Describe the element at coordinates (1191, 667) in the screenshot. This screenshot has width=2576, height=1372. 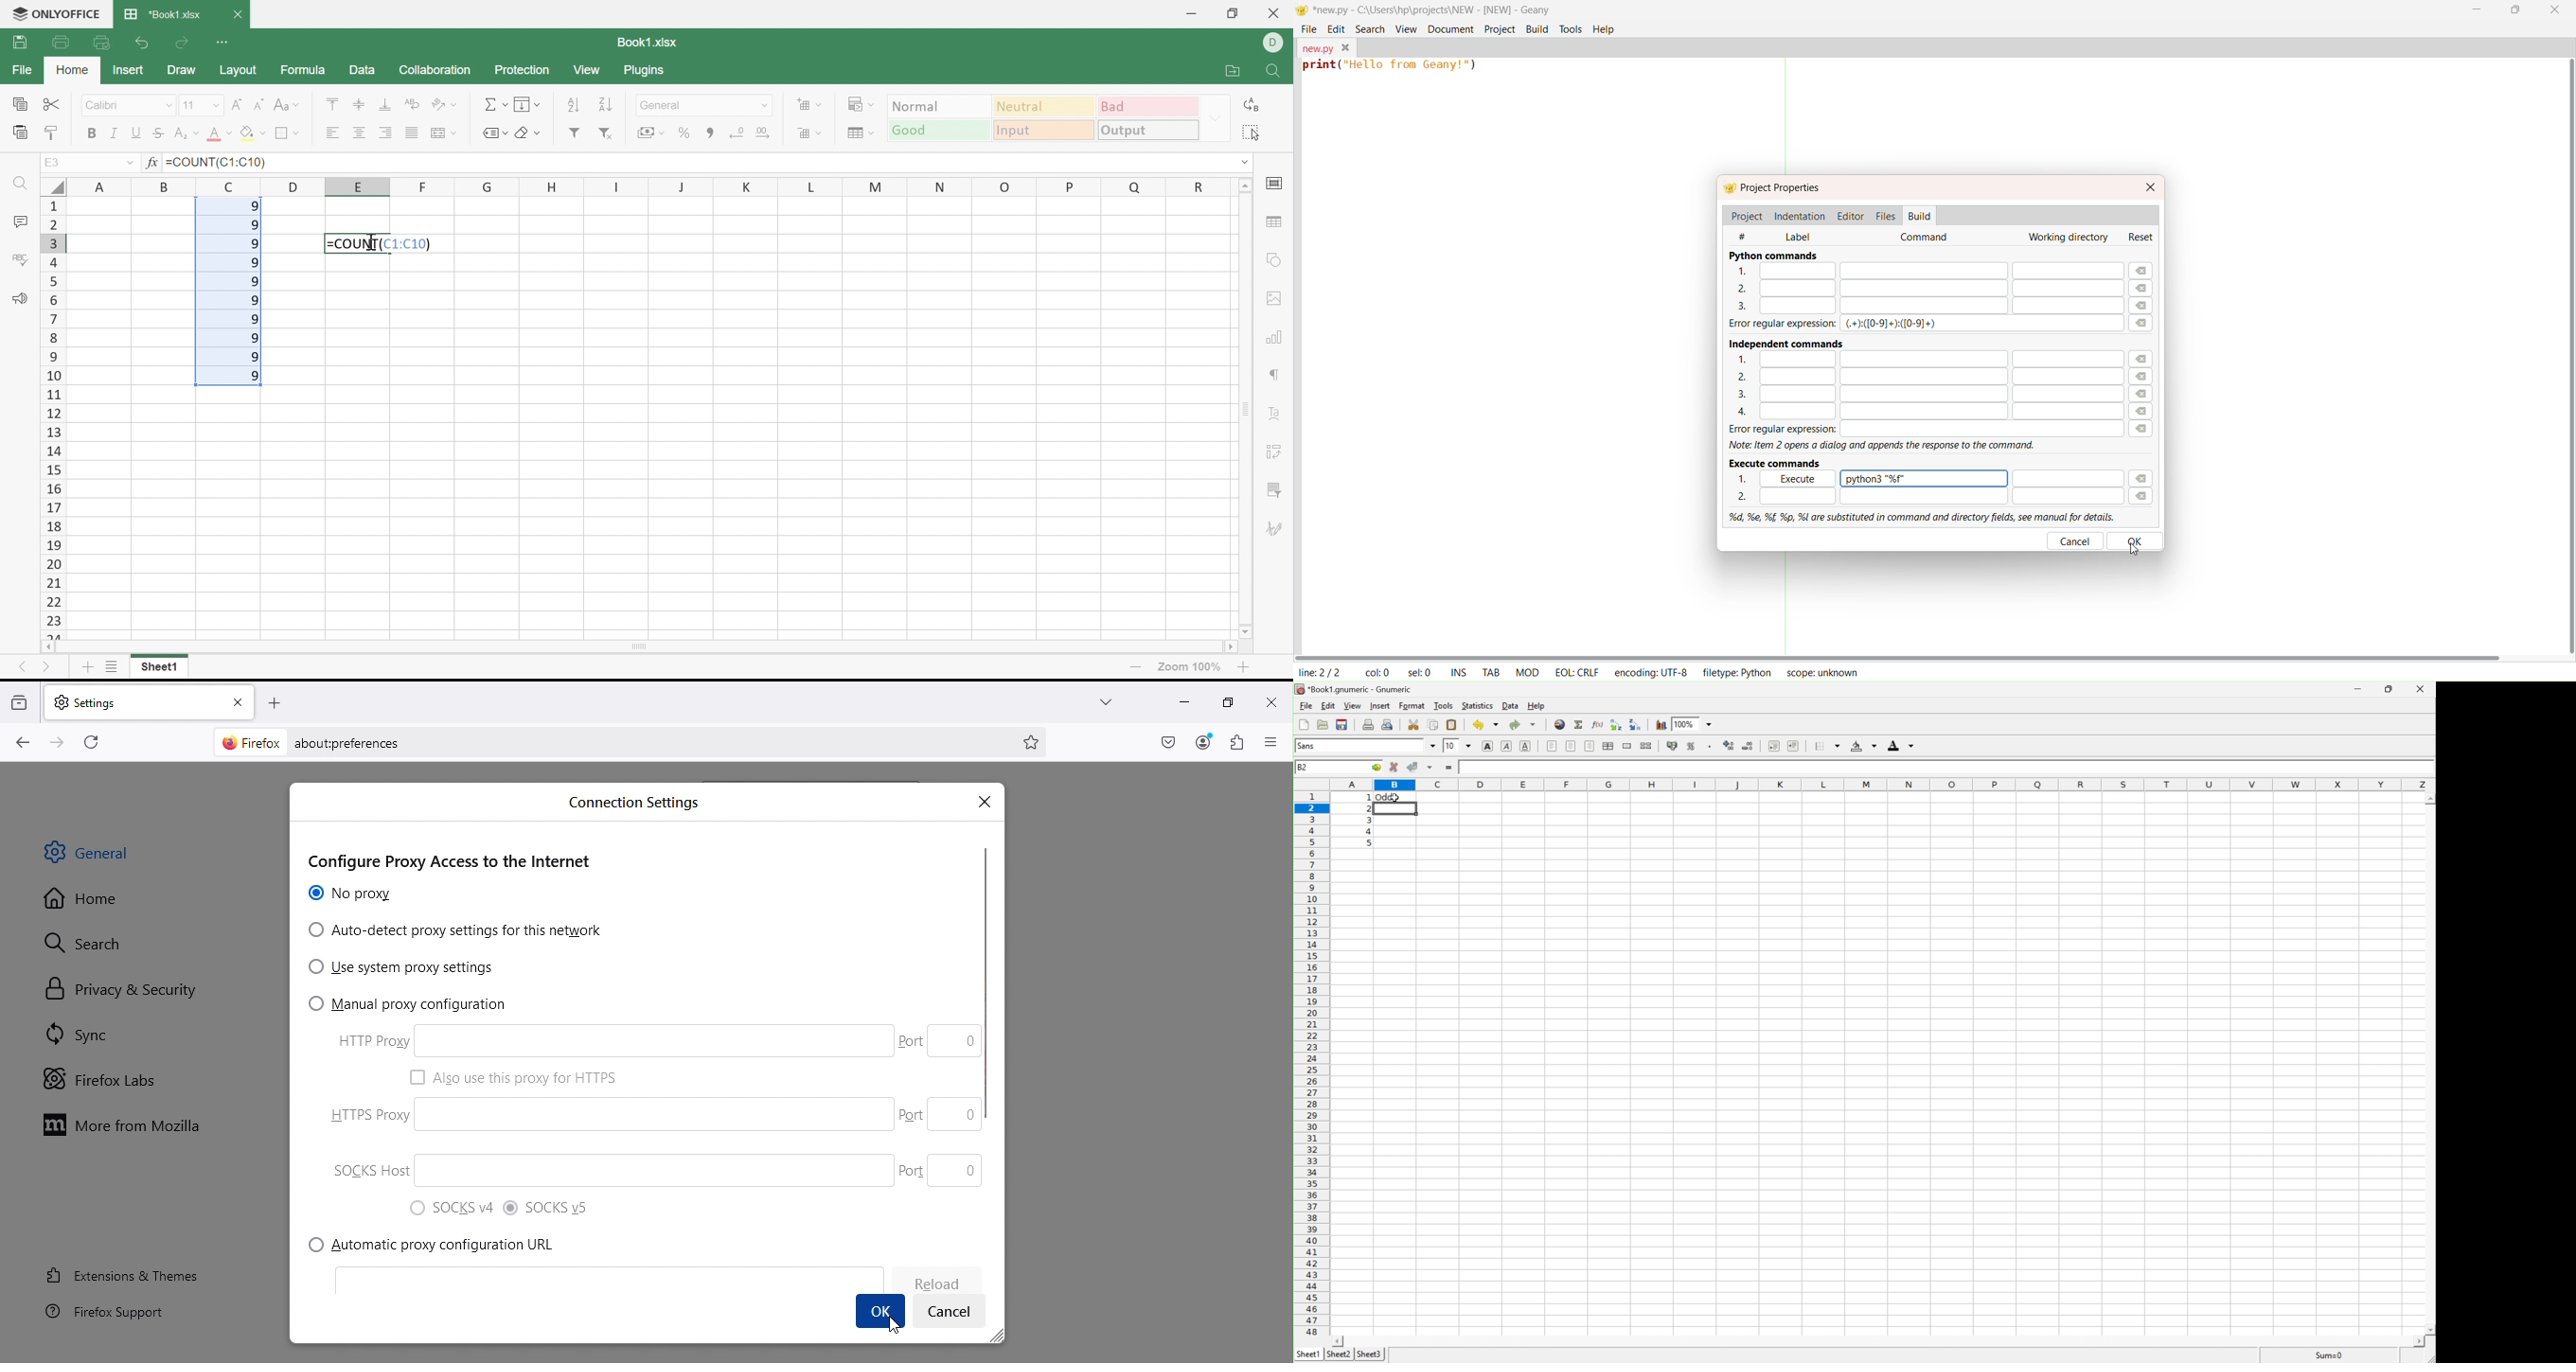
I see `Zoom 100%` at that location.